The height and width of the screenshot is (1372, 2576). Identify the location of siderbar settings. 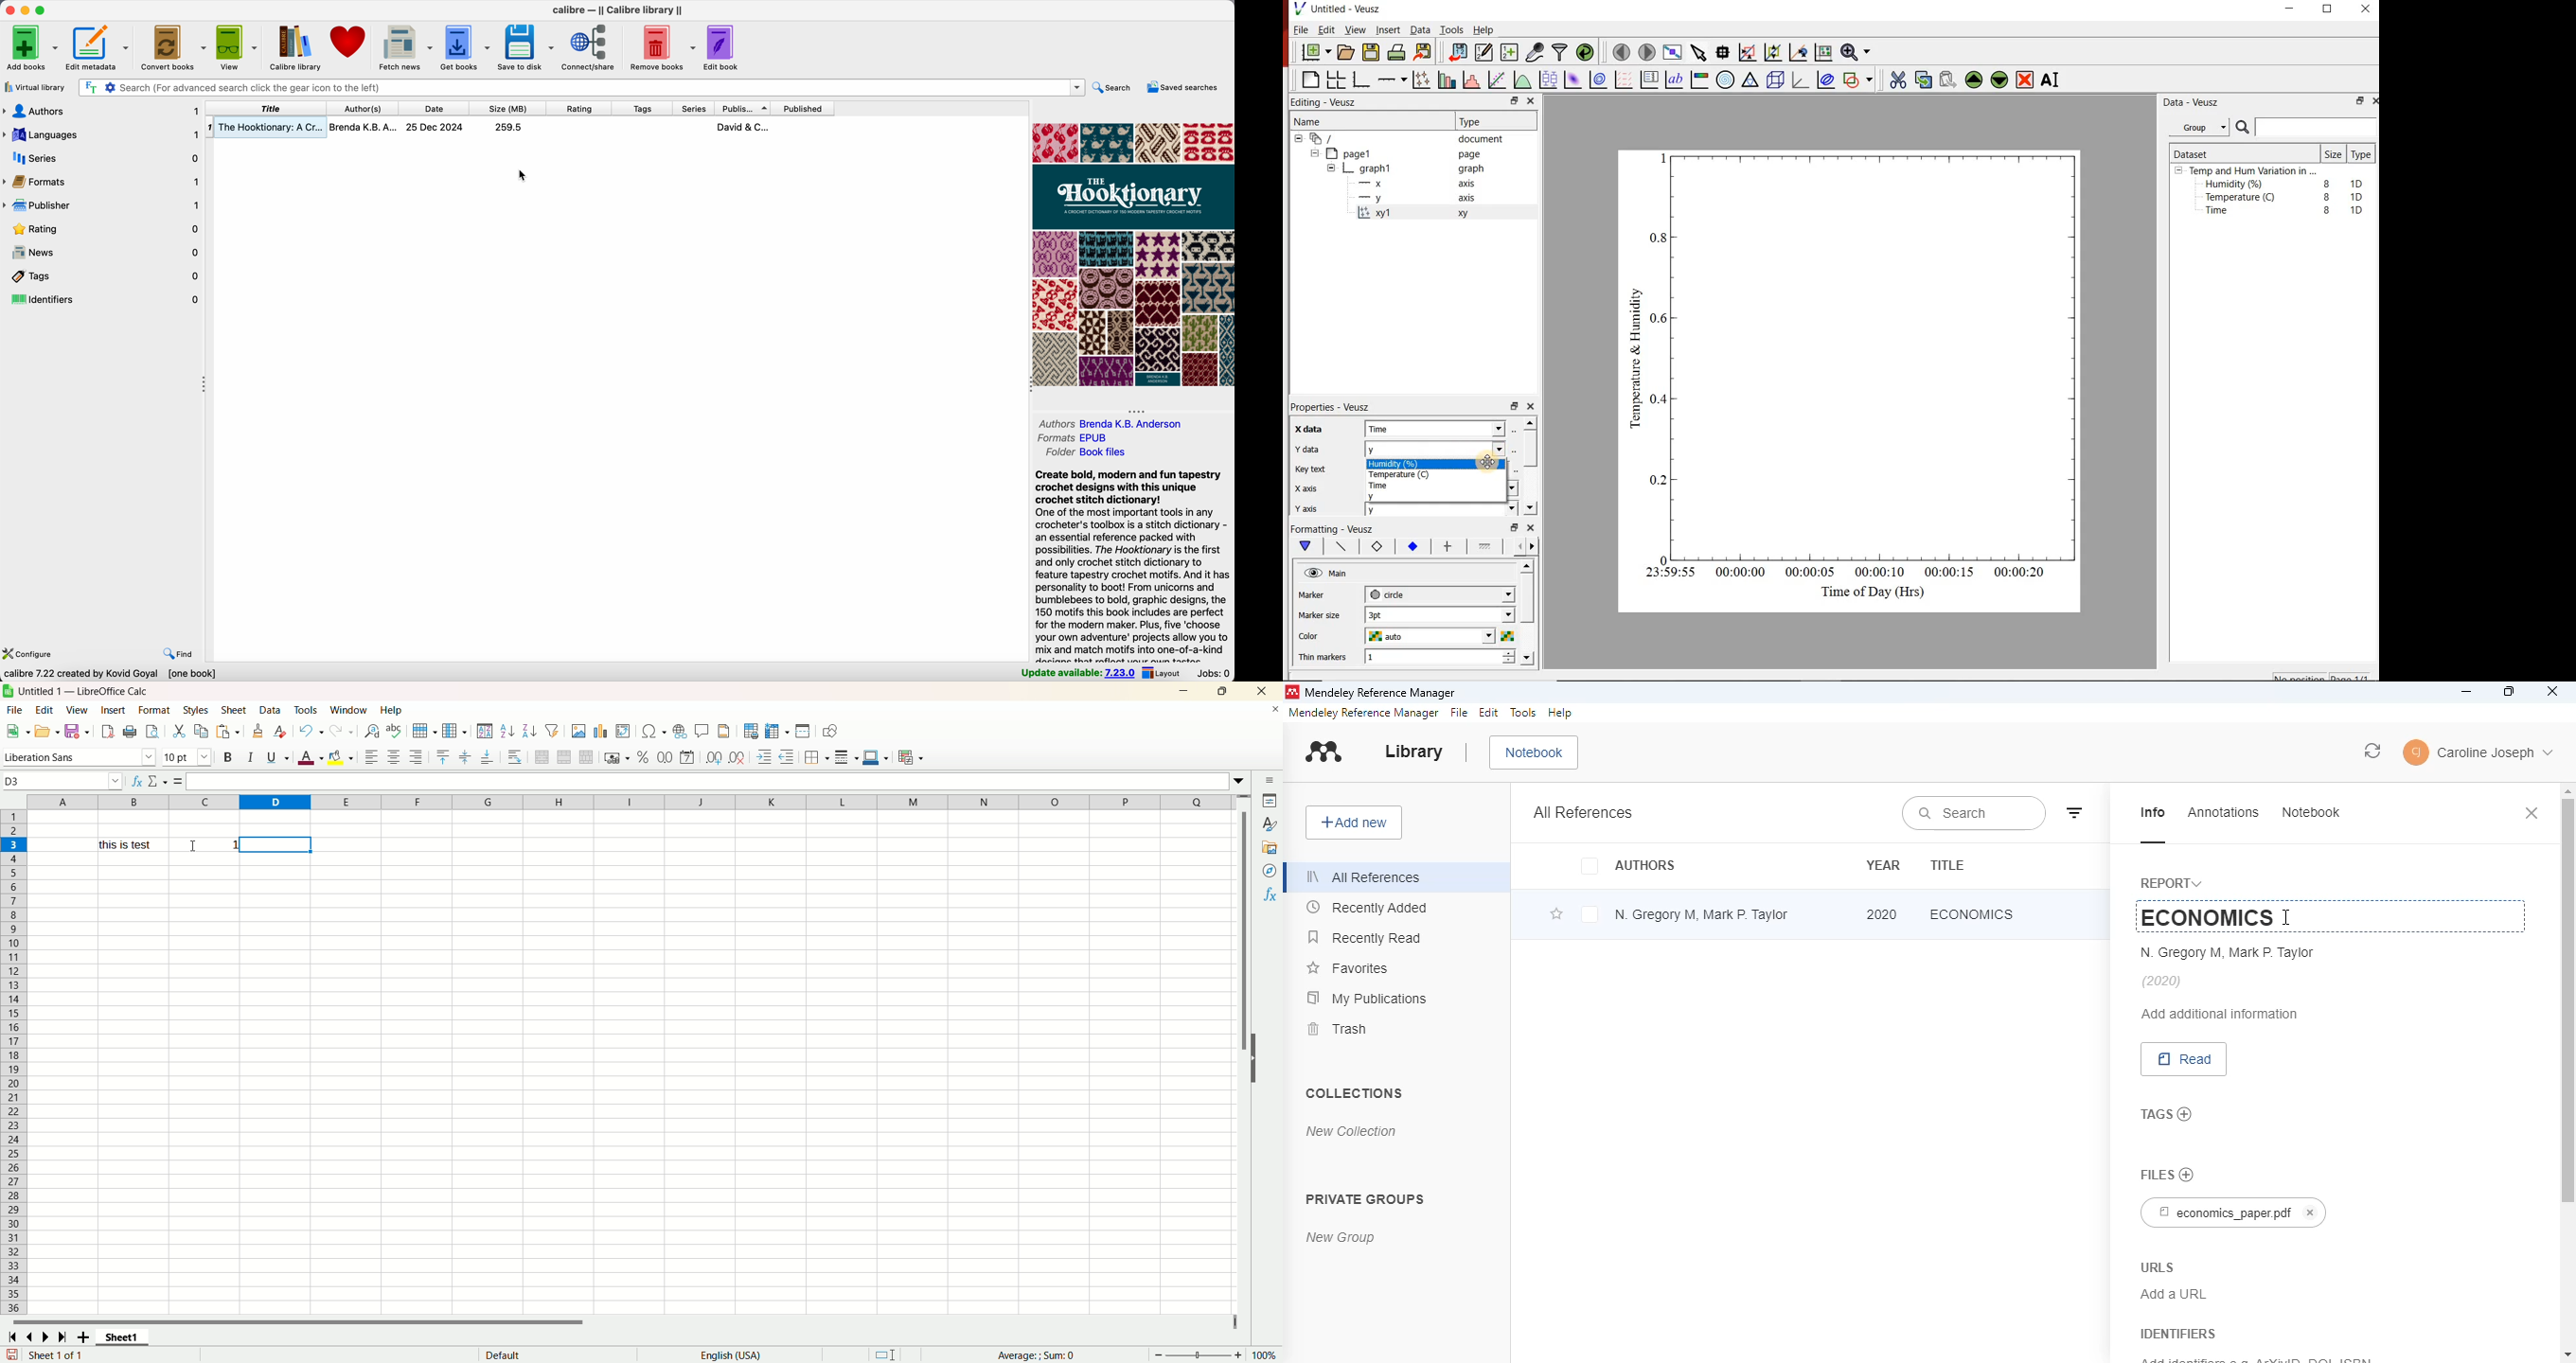
(1272, 781).